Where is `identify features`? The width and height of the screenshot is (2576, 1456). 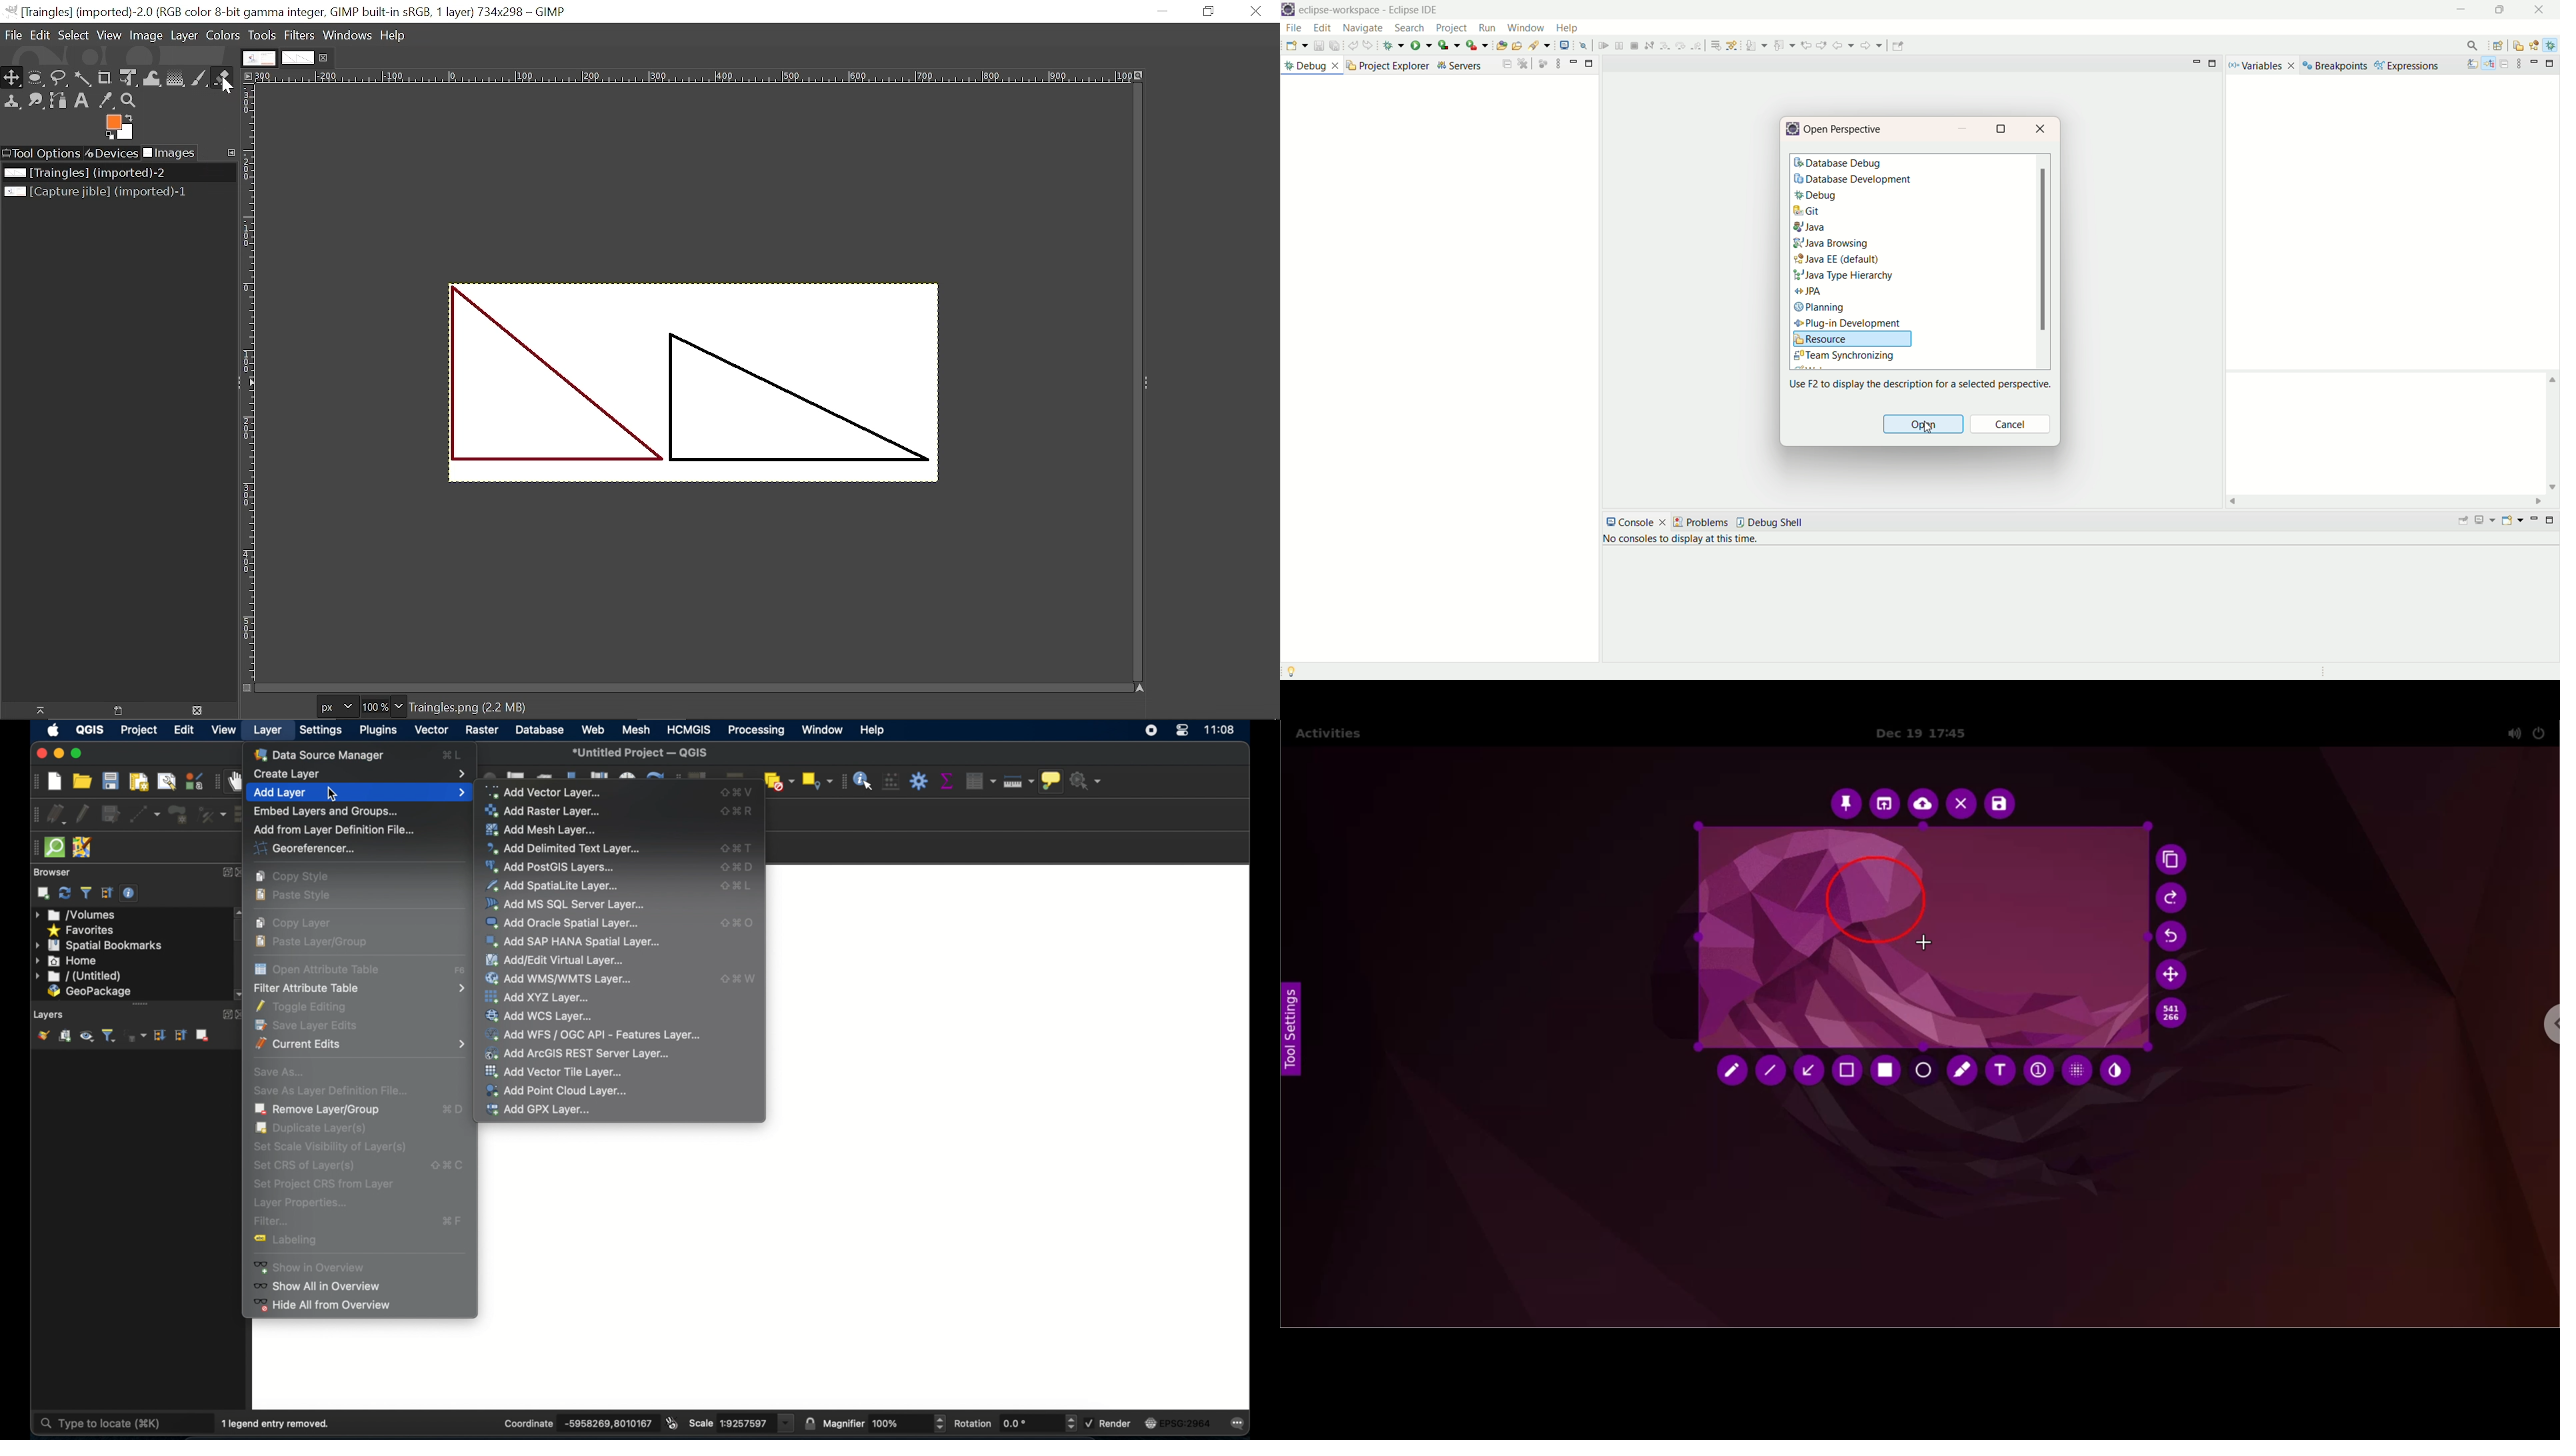
identify features is located at coordinates (863, 780).